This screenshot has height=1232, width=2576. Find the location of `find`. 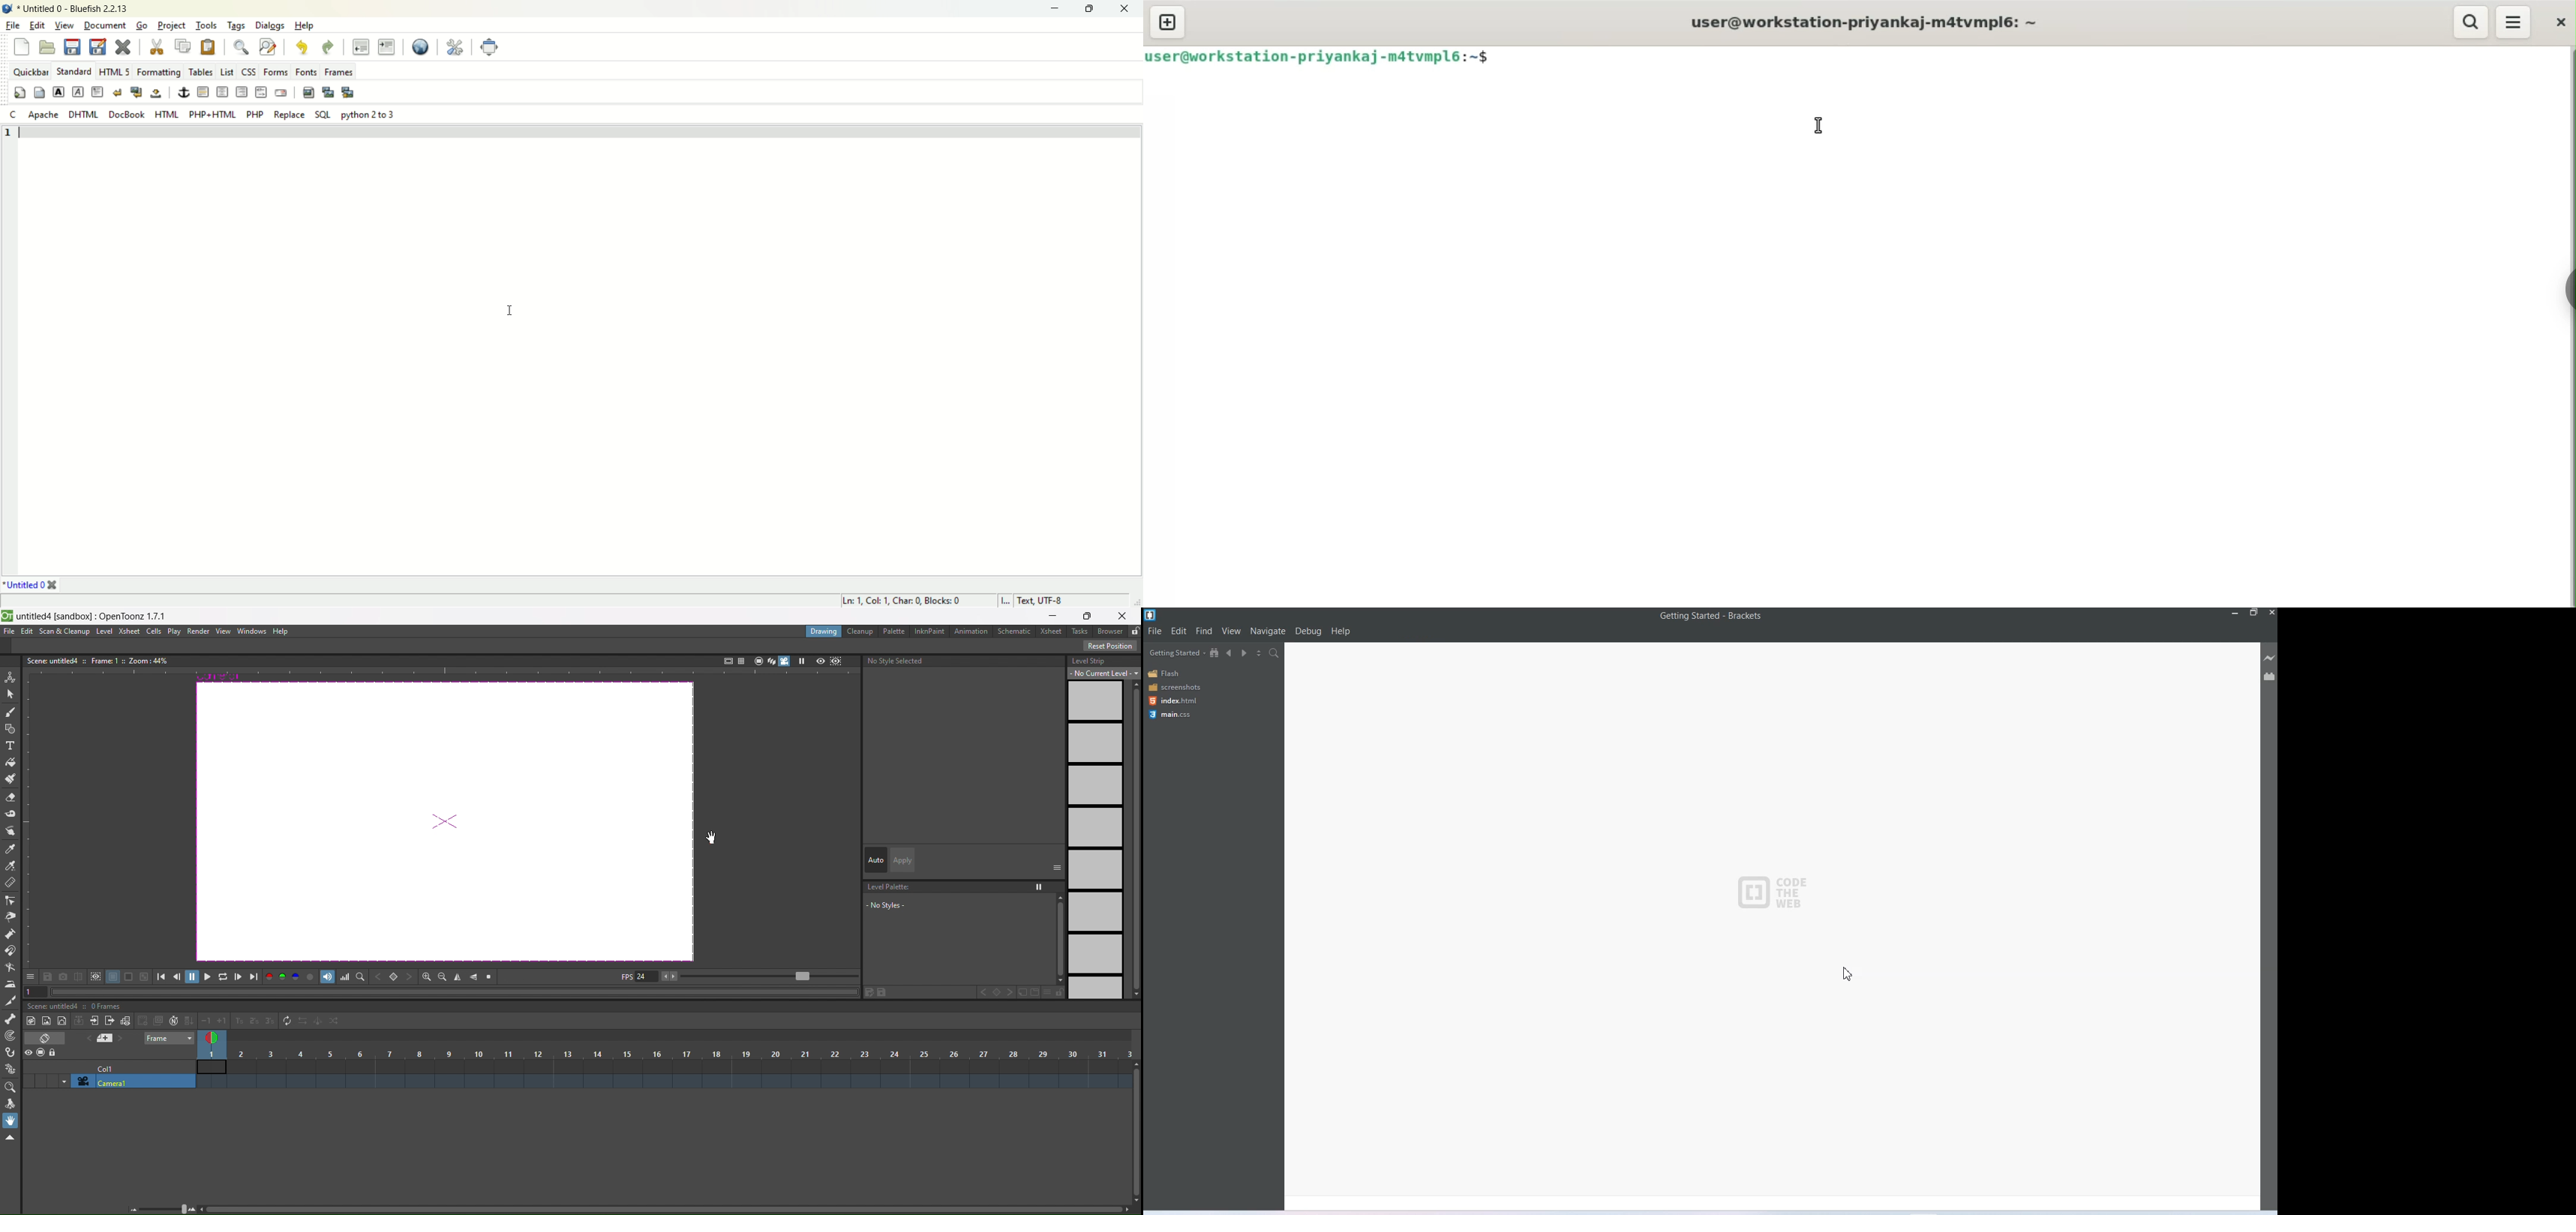

find is located at coordinates (241, 48).